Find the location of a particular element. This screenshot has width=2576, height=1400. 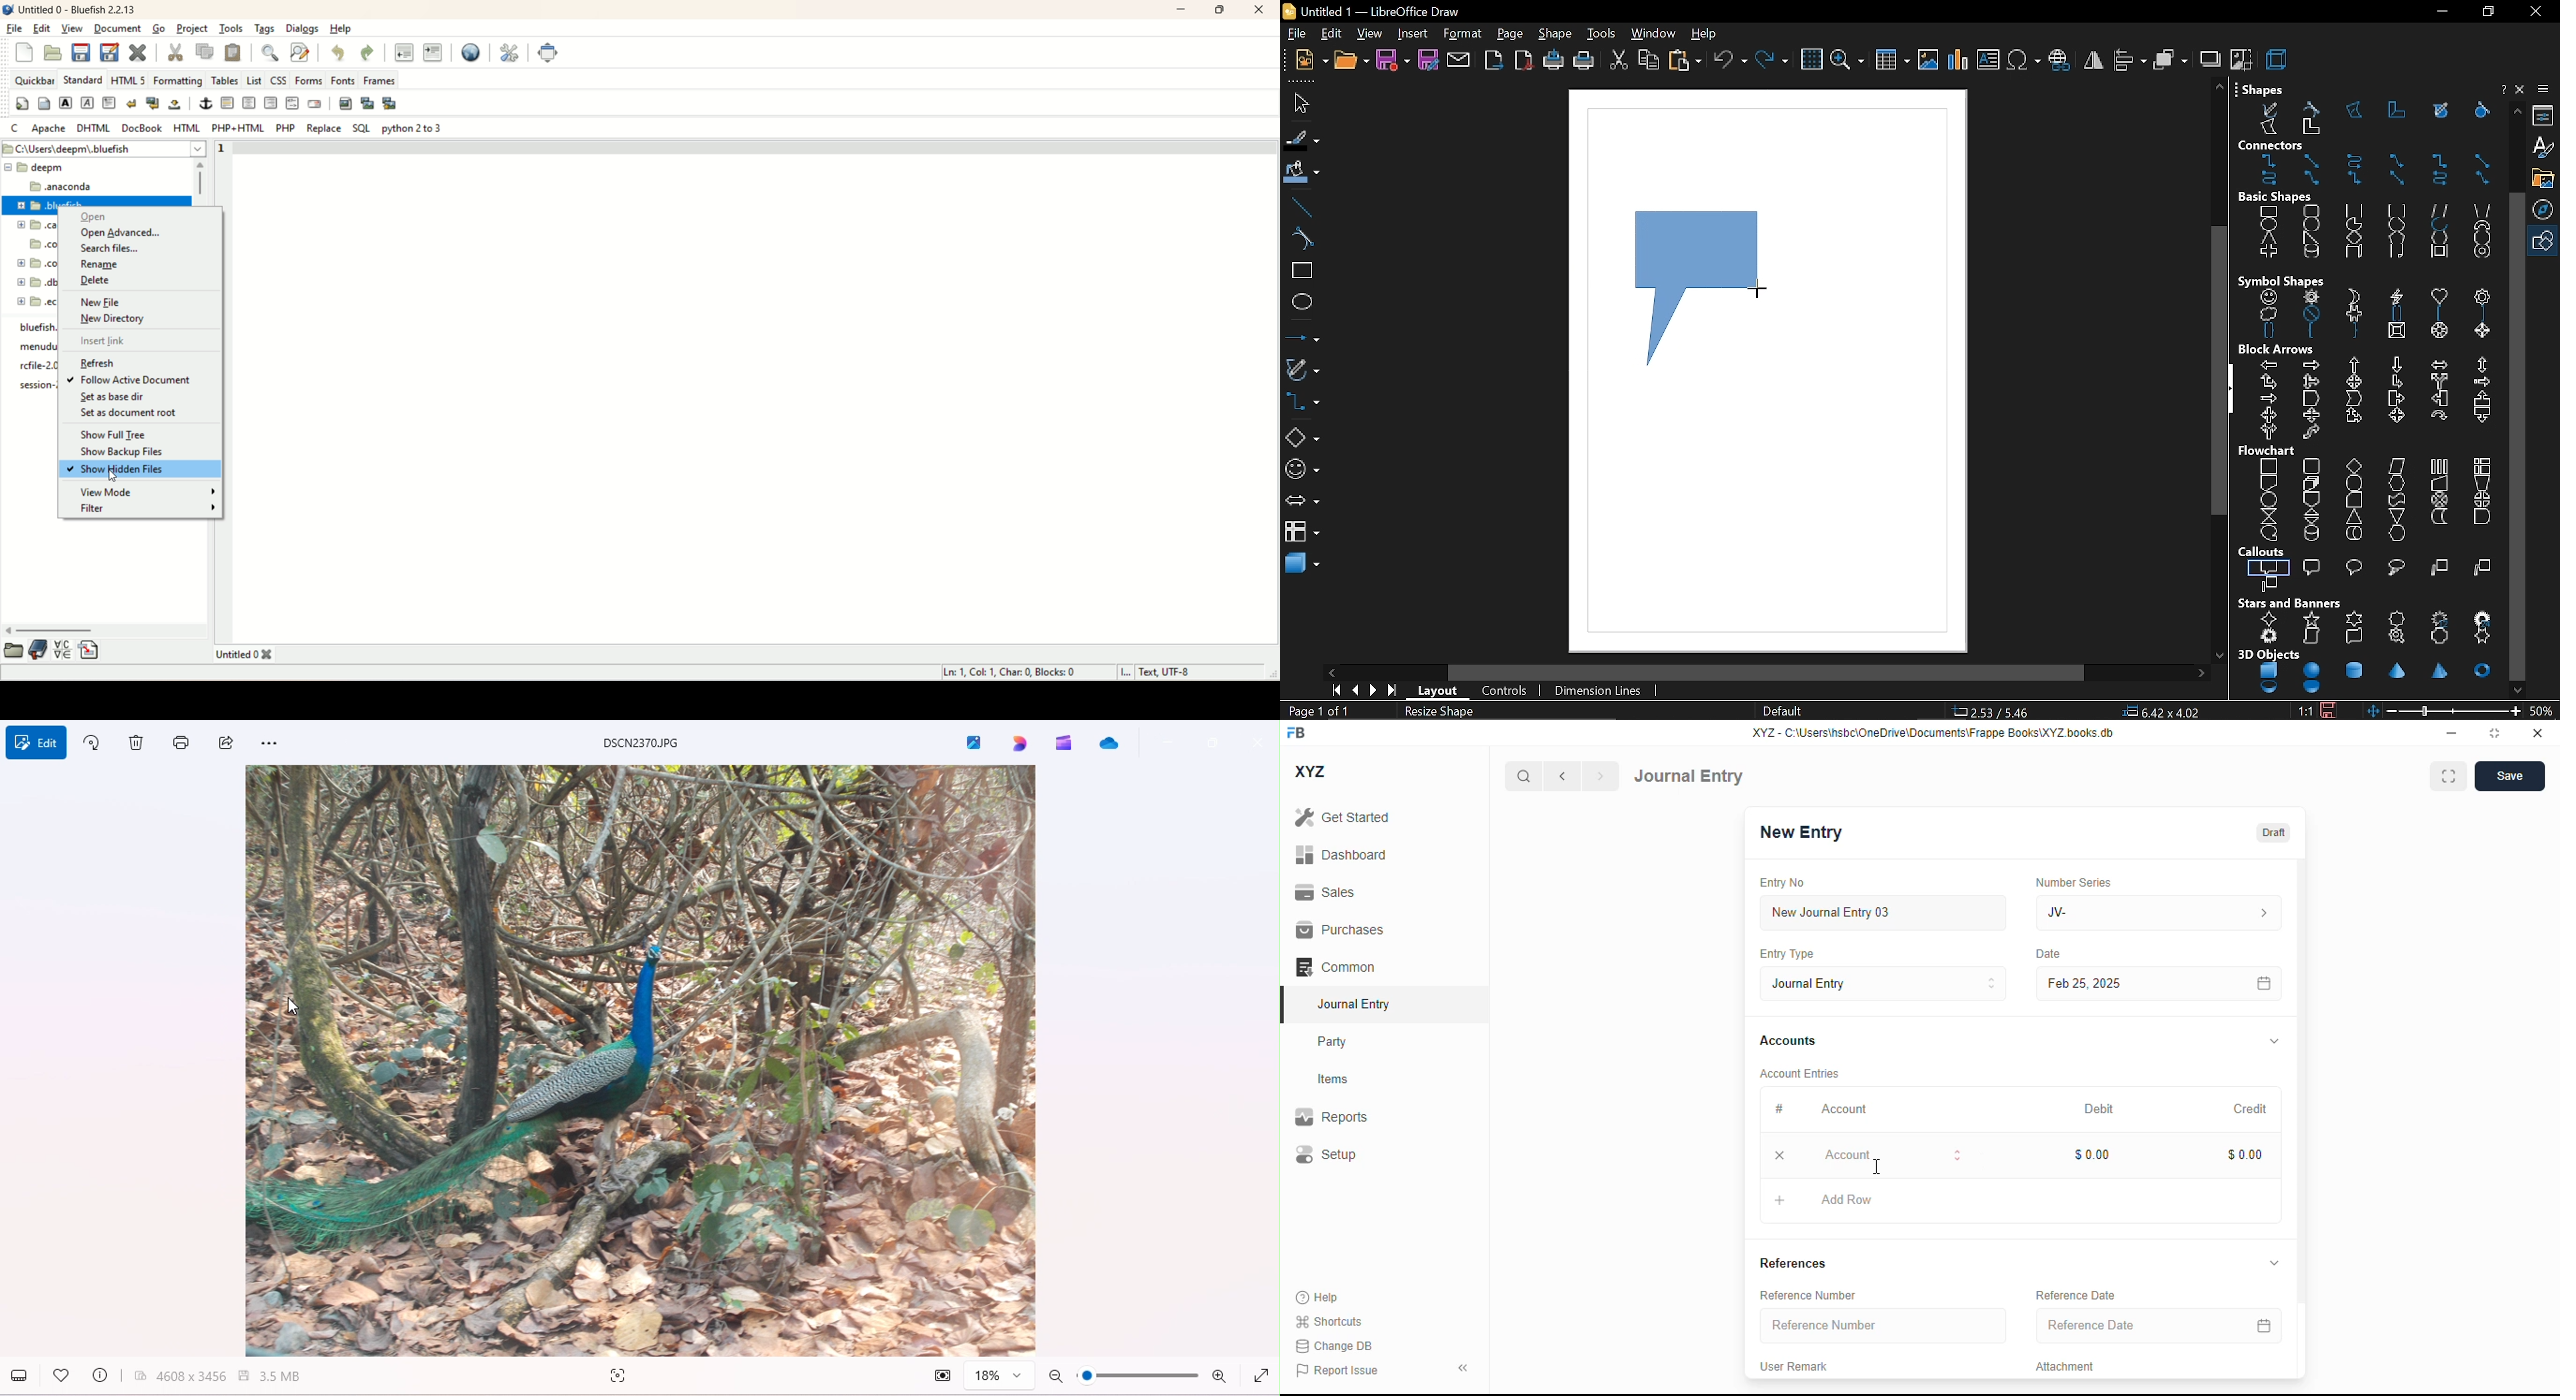

edit with designer is located at coordinates (1020, 743).